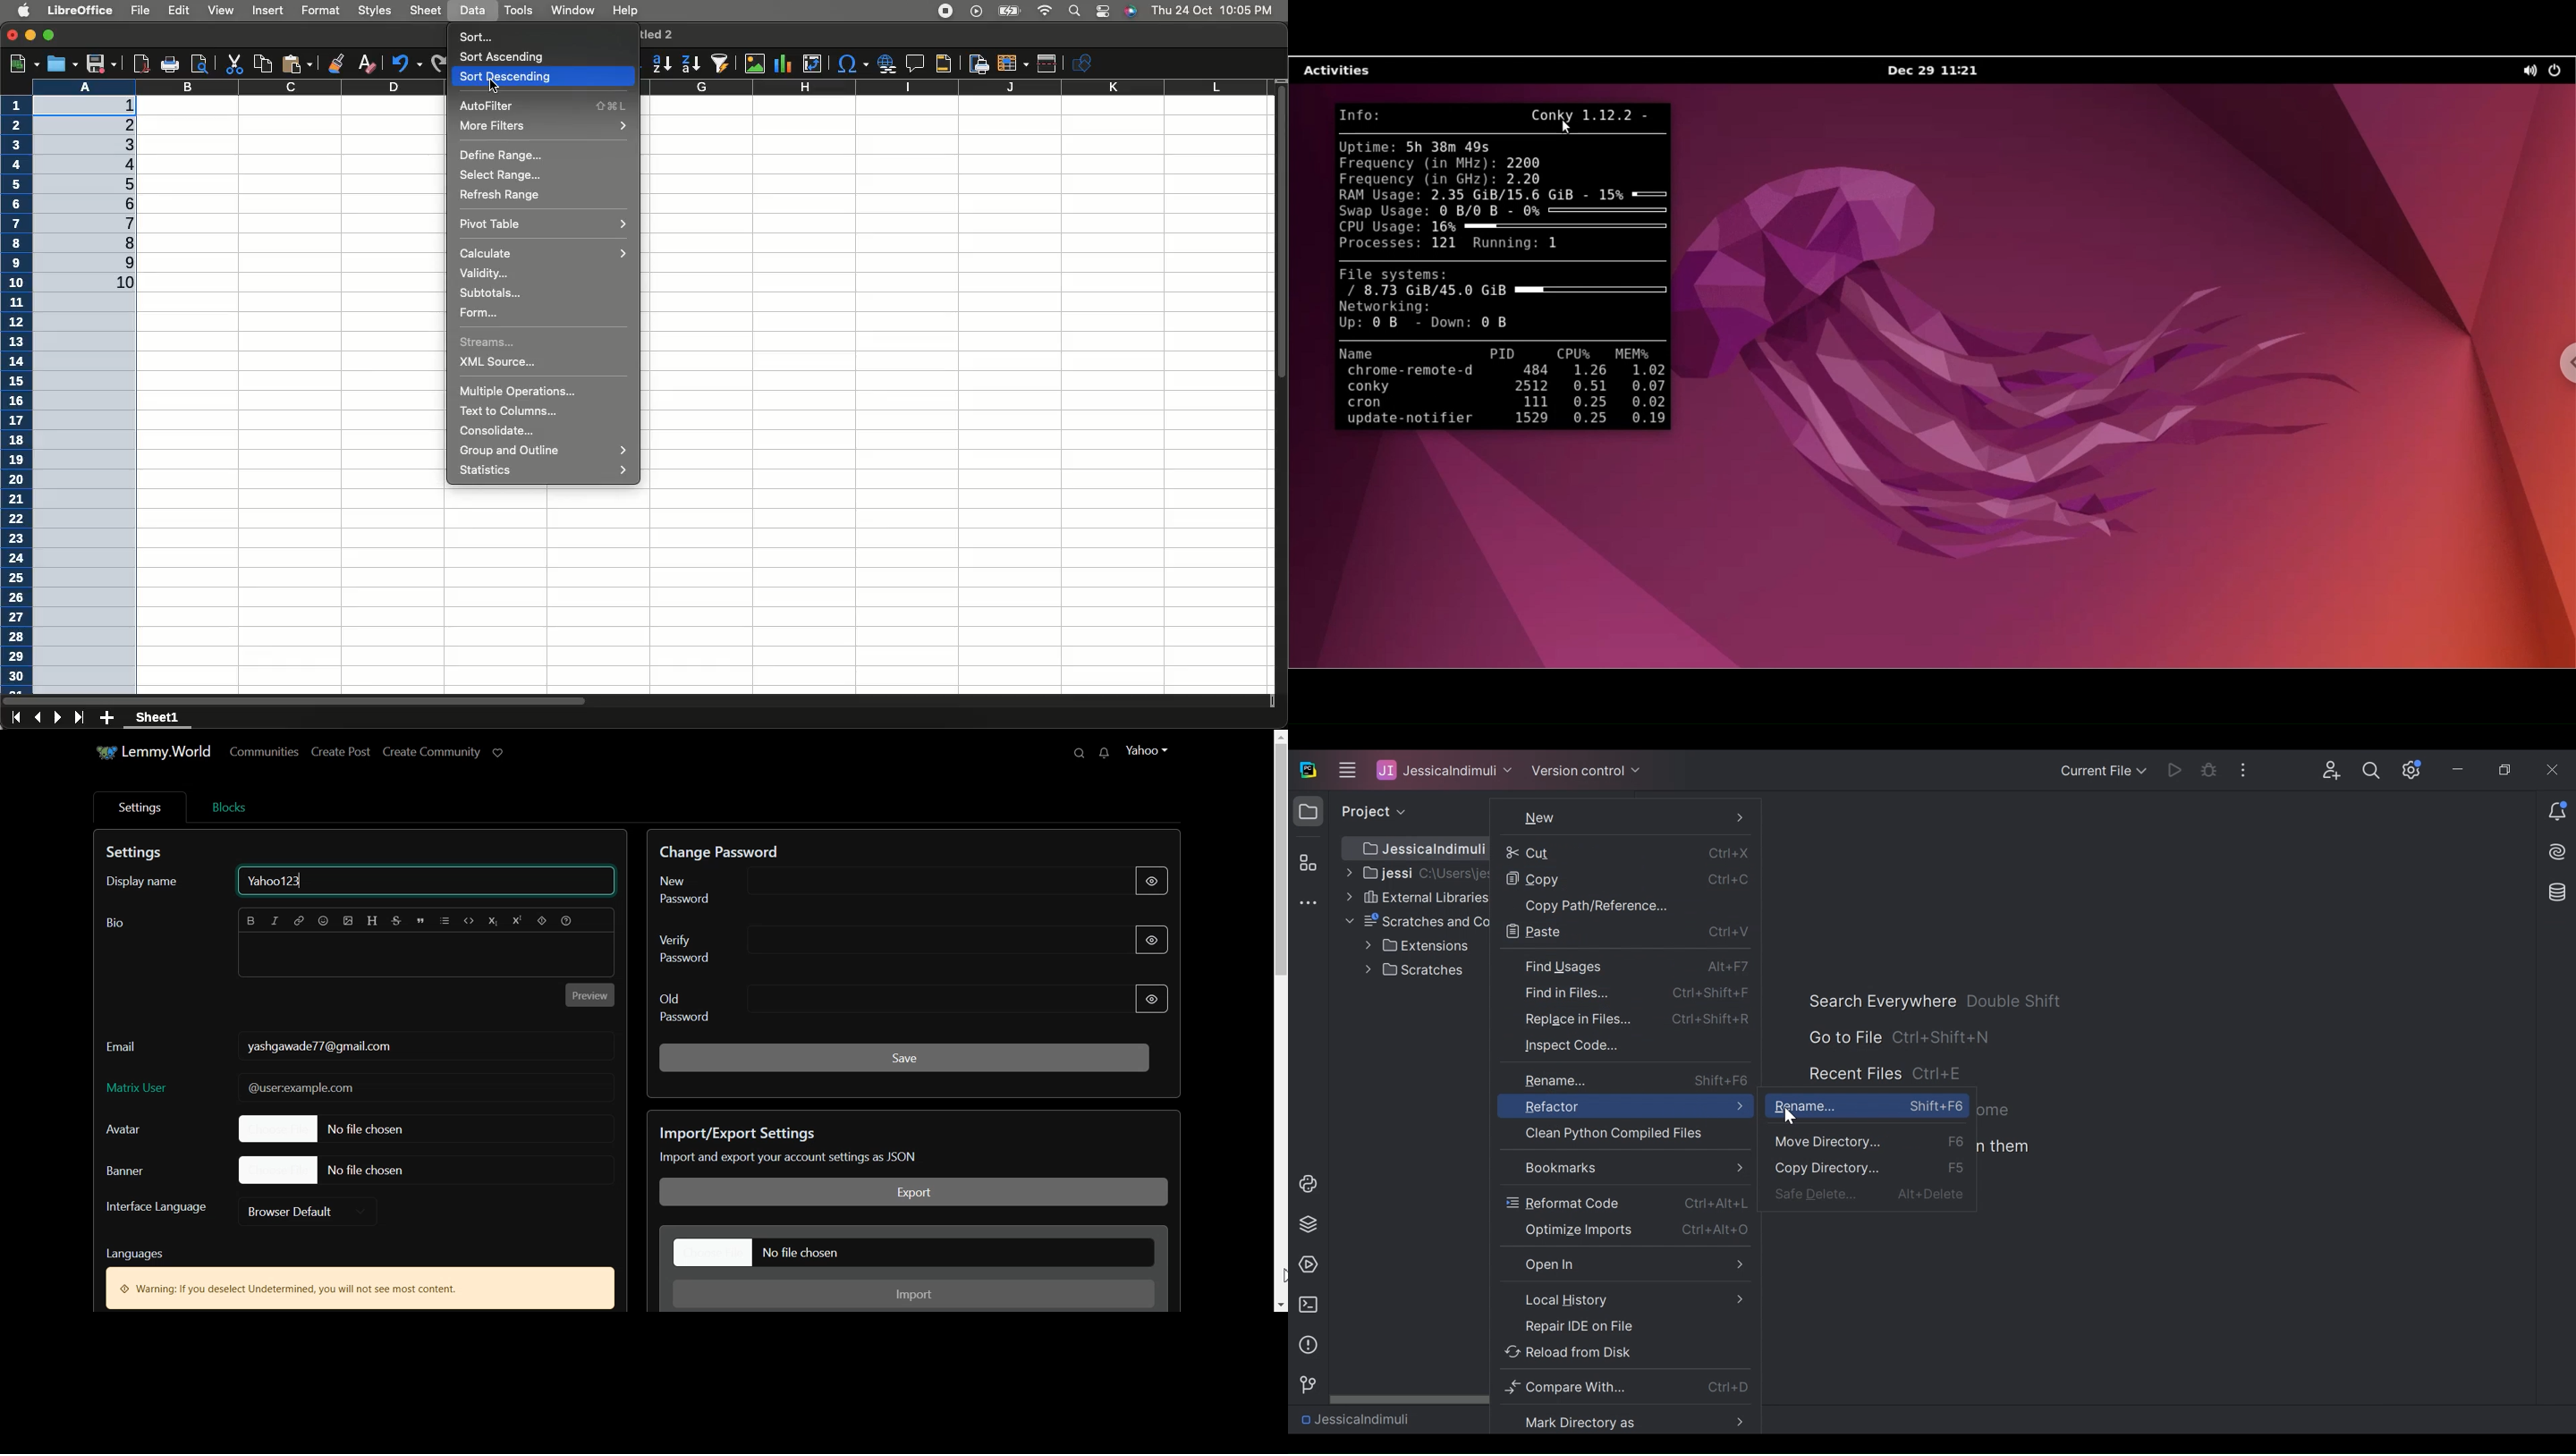 Image resolution: width=2576 pixels, height=1456 pixels. What do you see at coordinates (1006, 12) in the screenshot?
I see `Charge` at bounding box center [1006, 12].